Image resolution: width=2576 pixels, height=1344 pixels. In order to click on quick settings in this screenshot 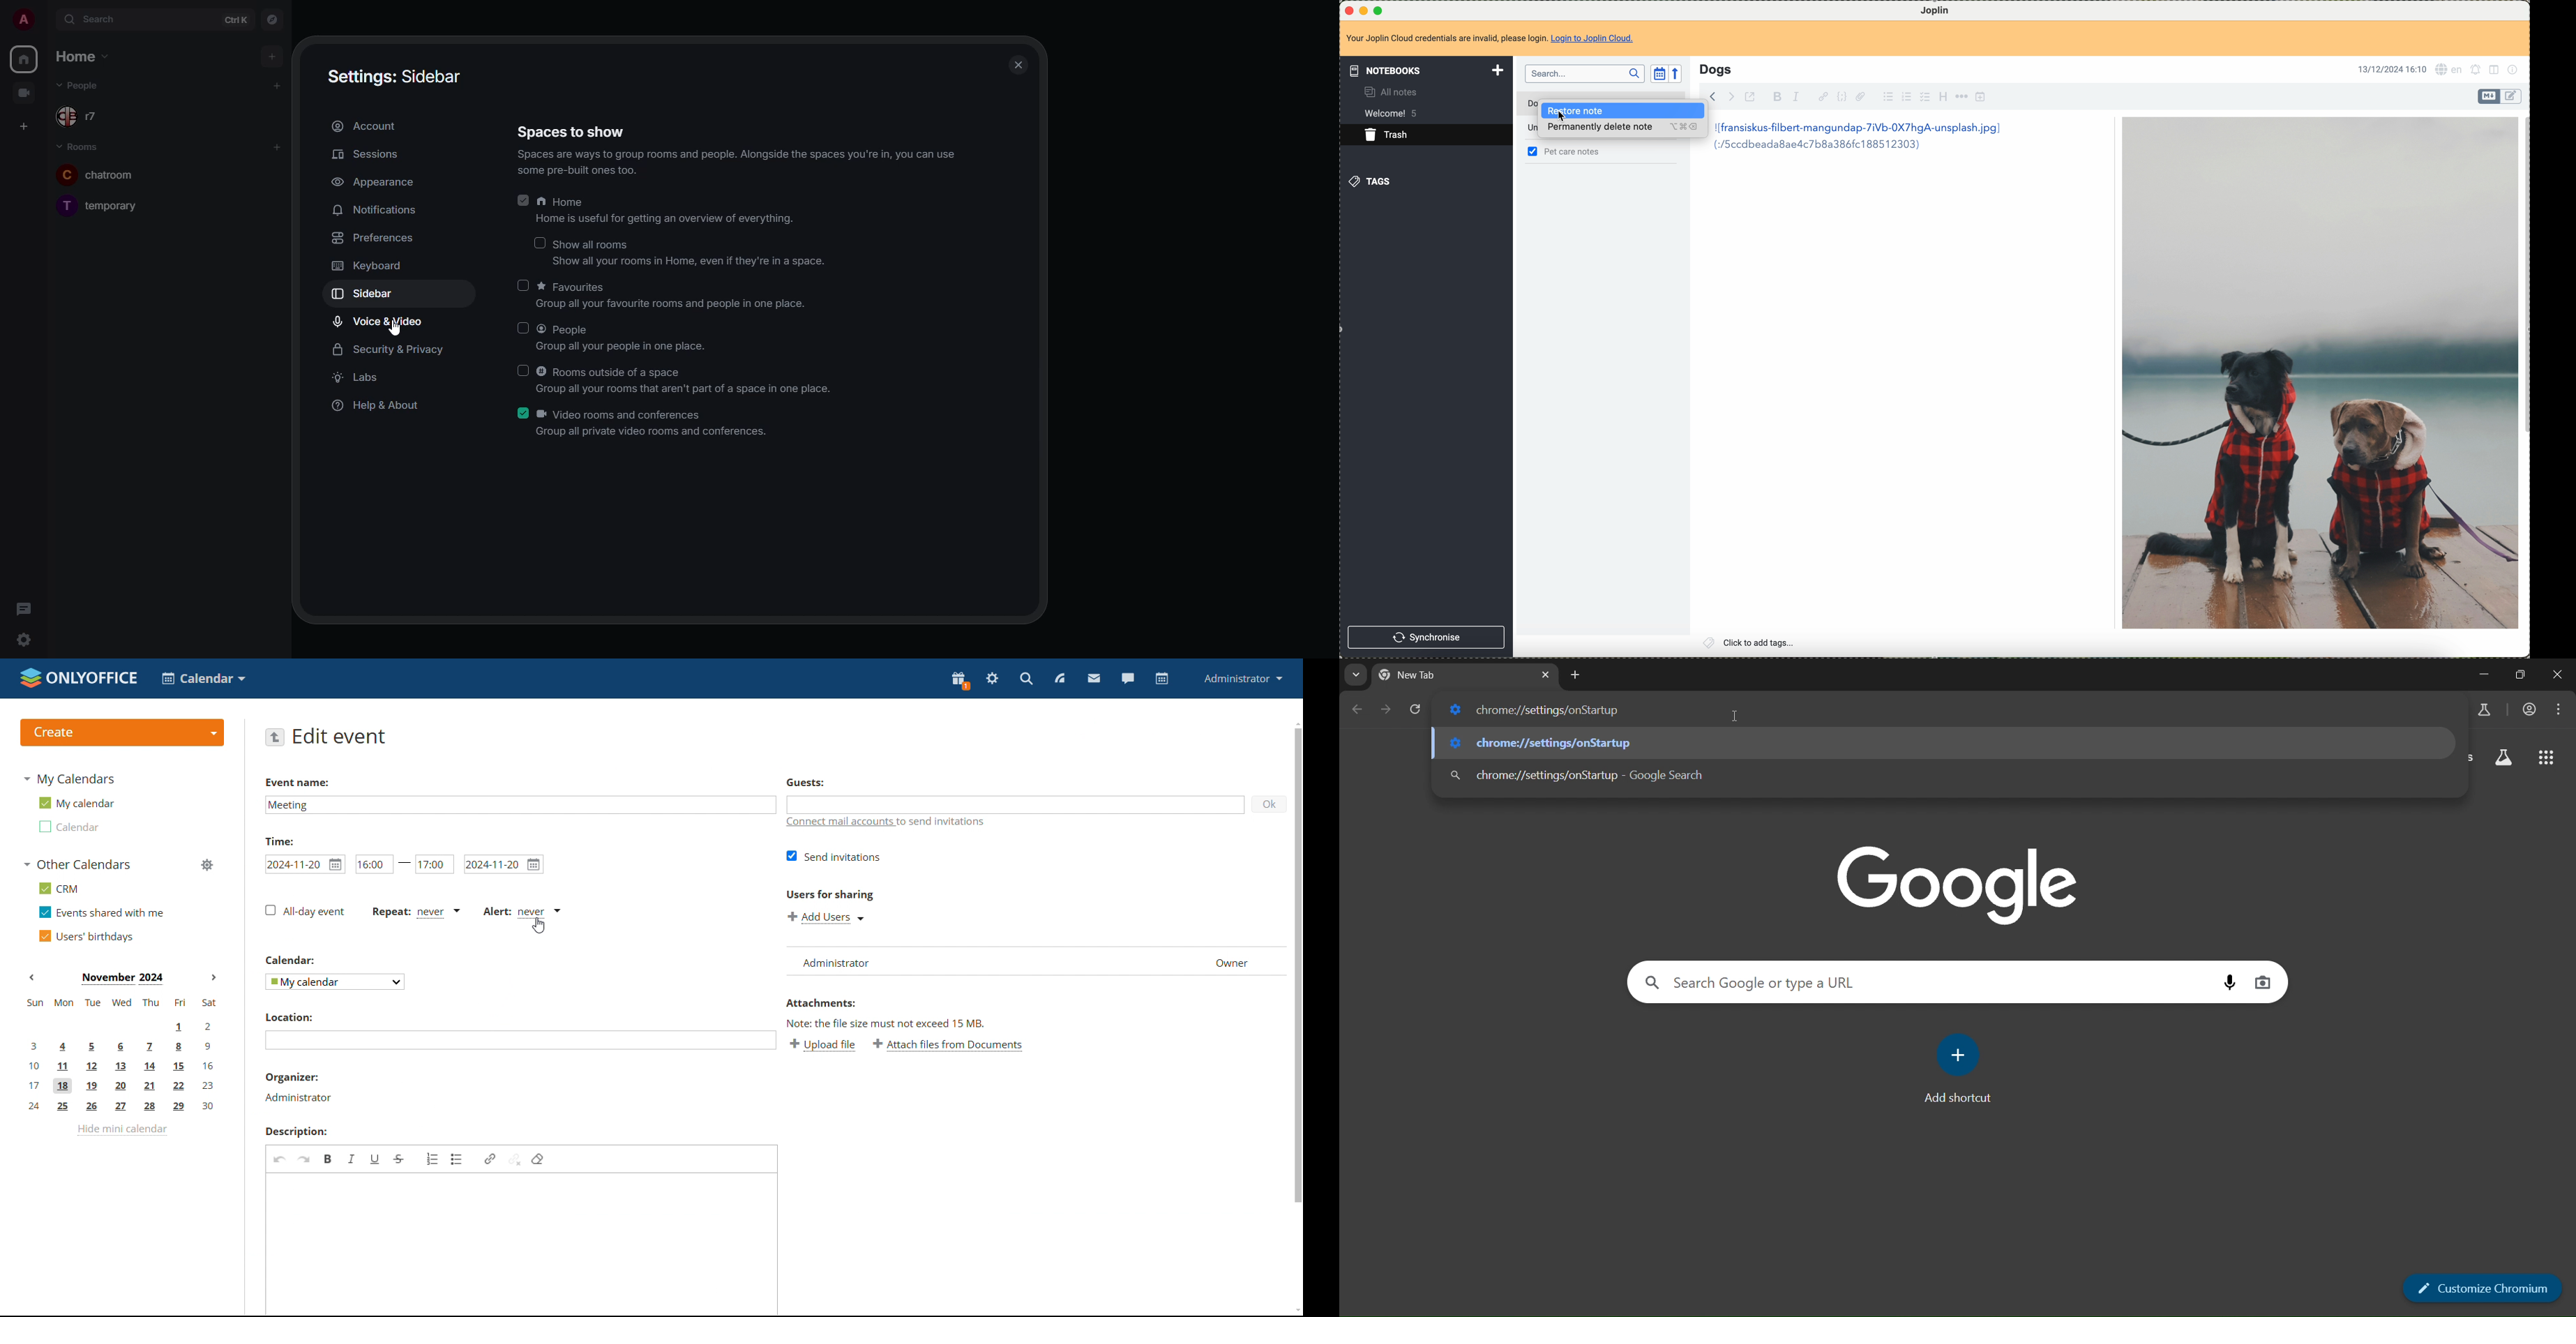, I will do `click(22, 639)`.